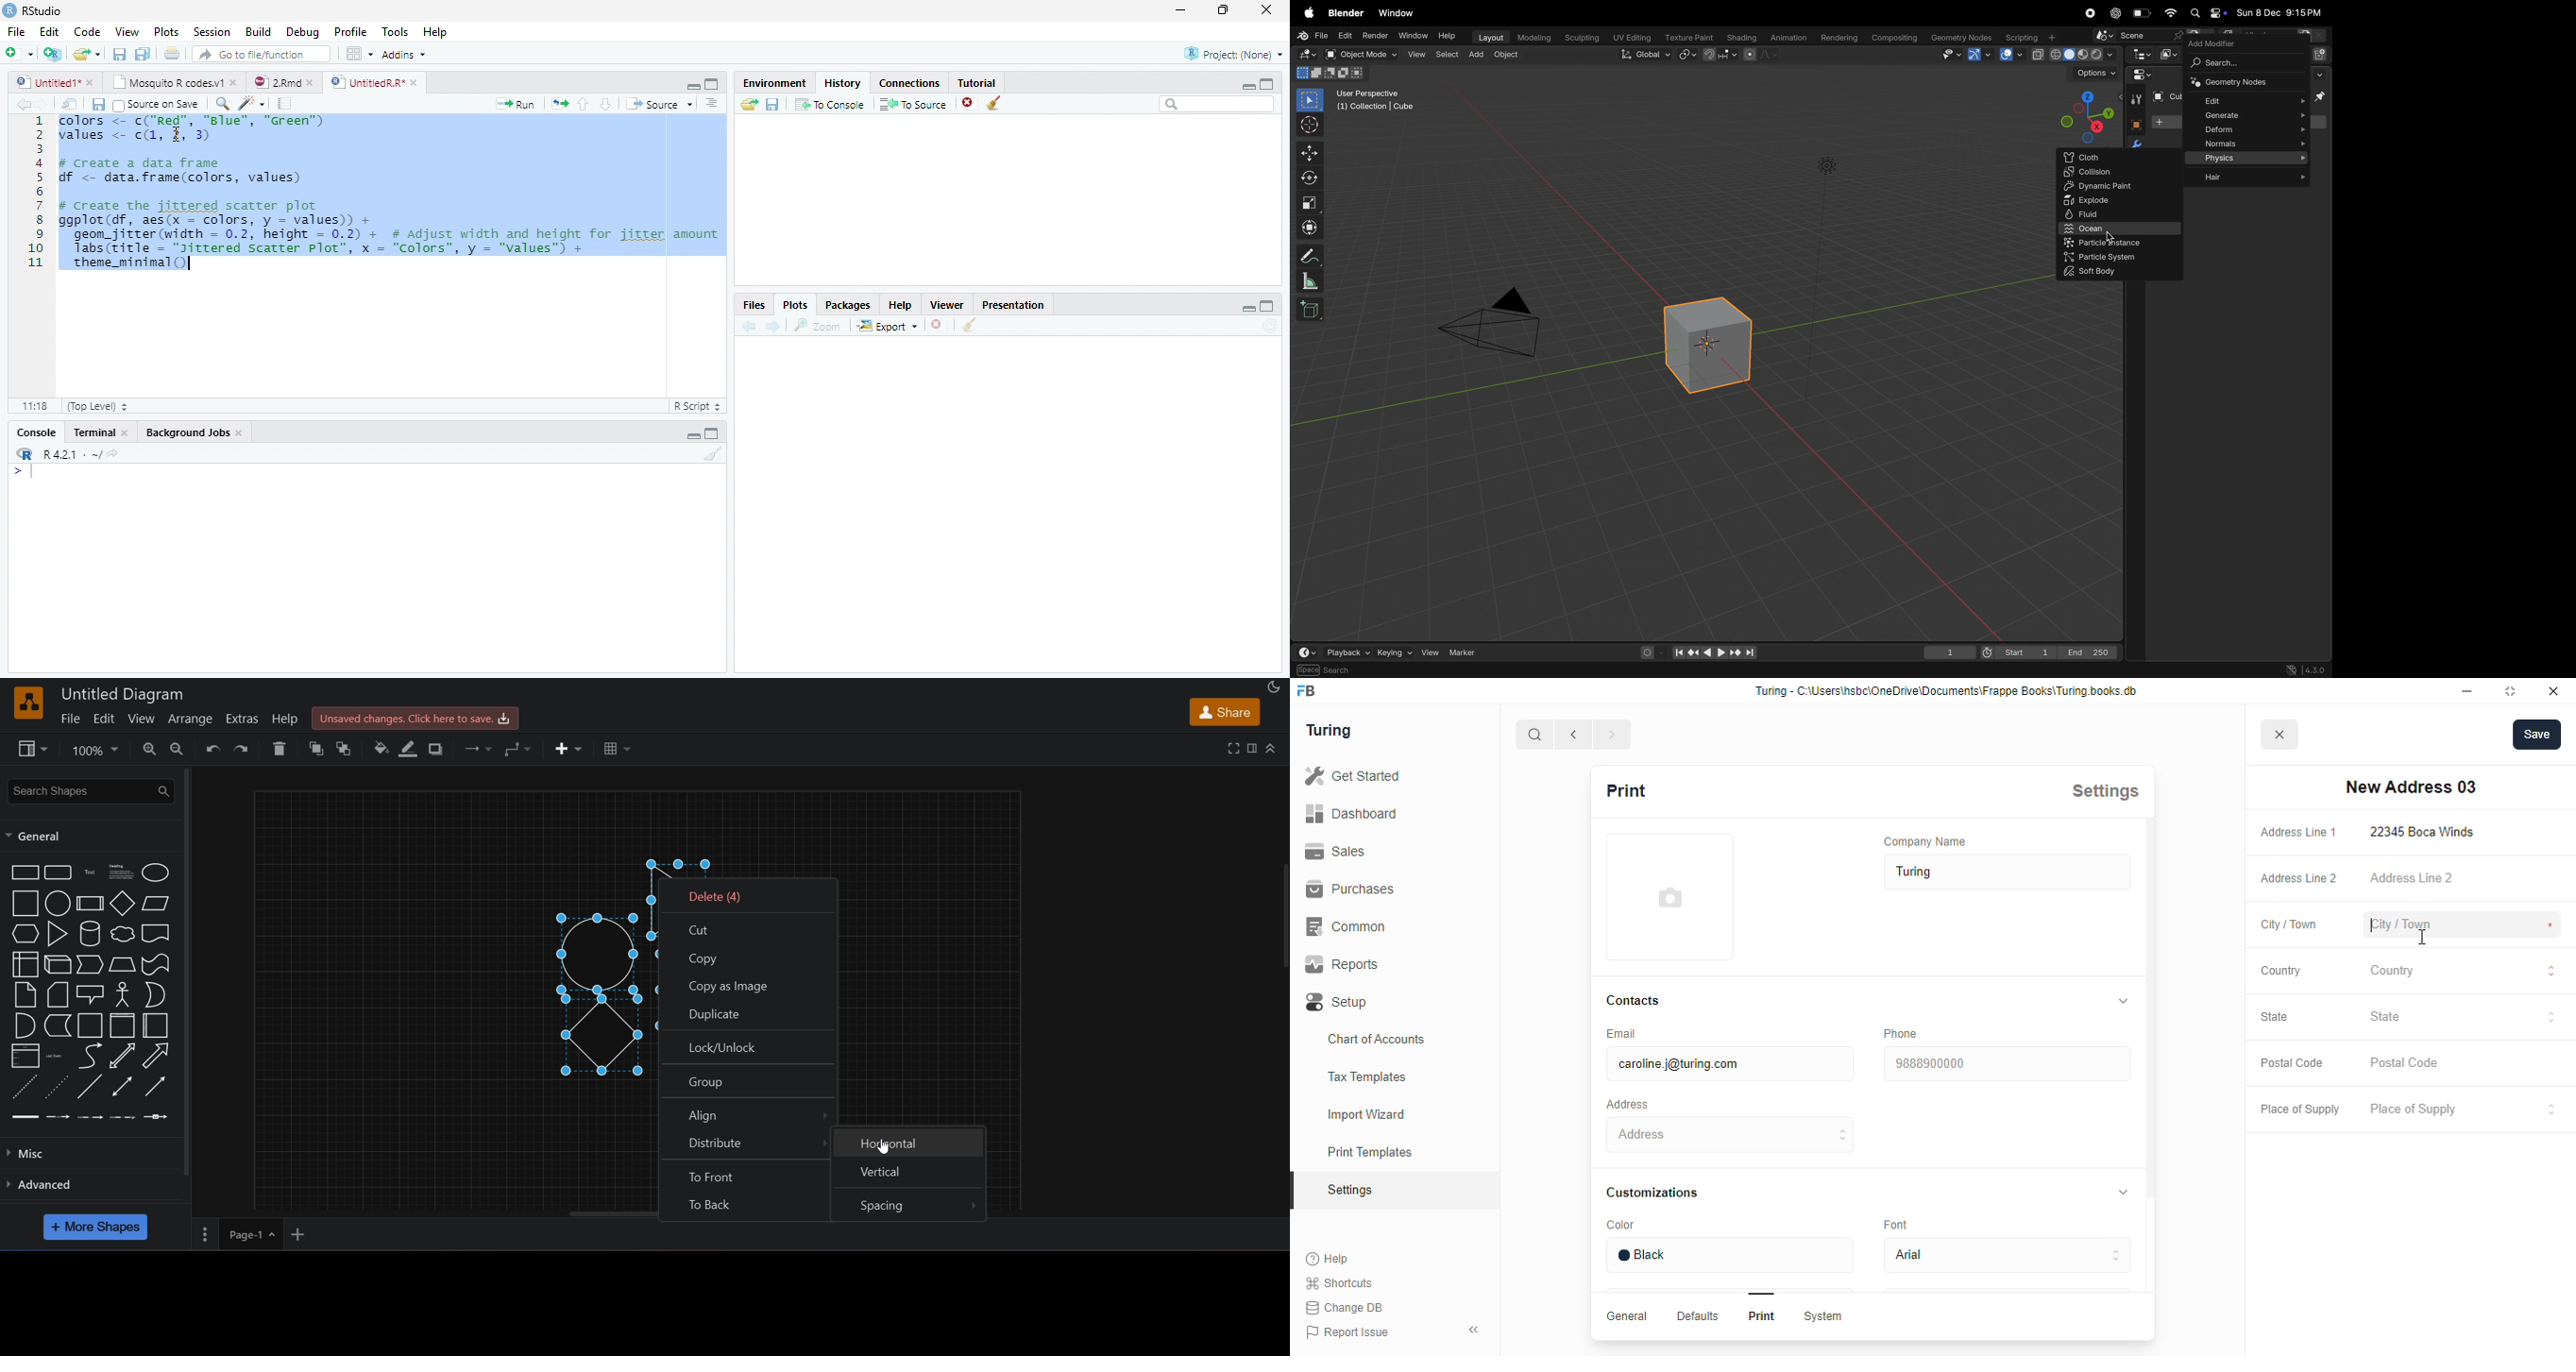  What do you see at coordinates (360, 55) in the screenshot?
I see `Workspace panes` at bounding box center [360, 55].